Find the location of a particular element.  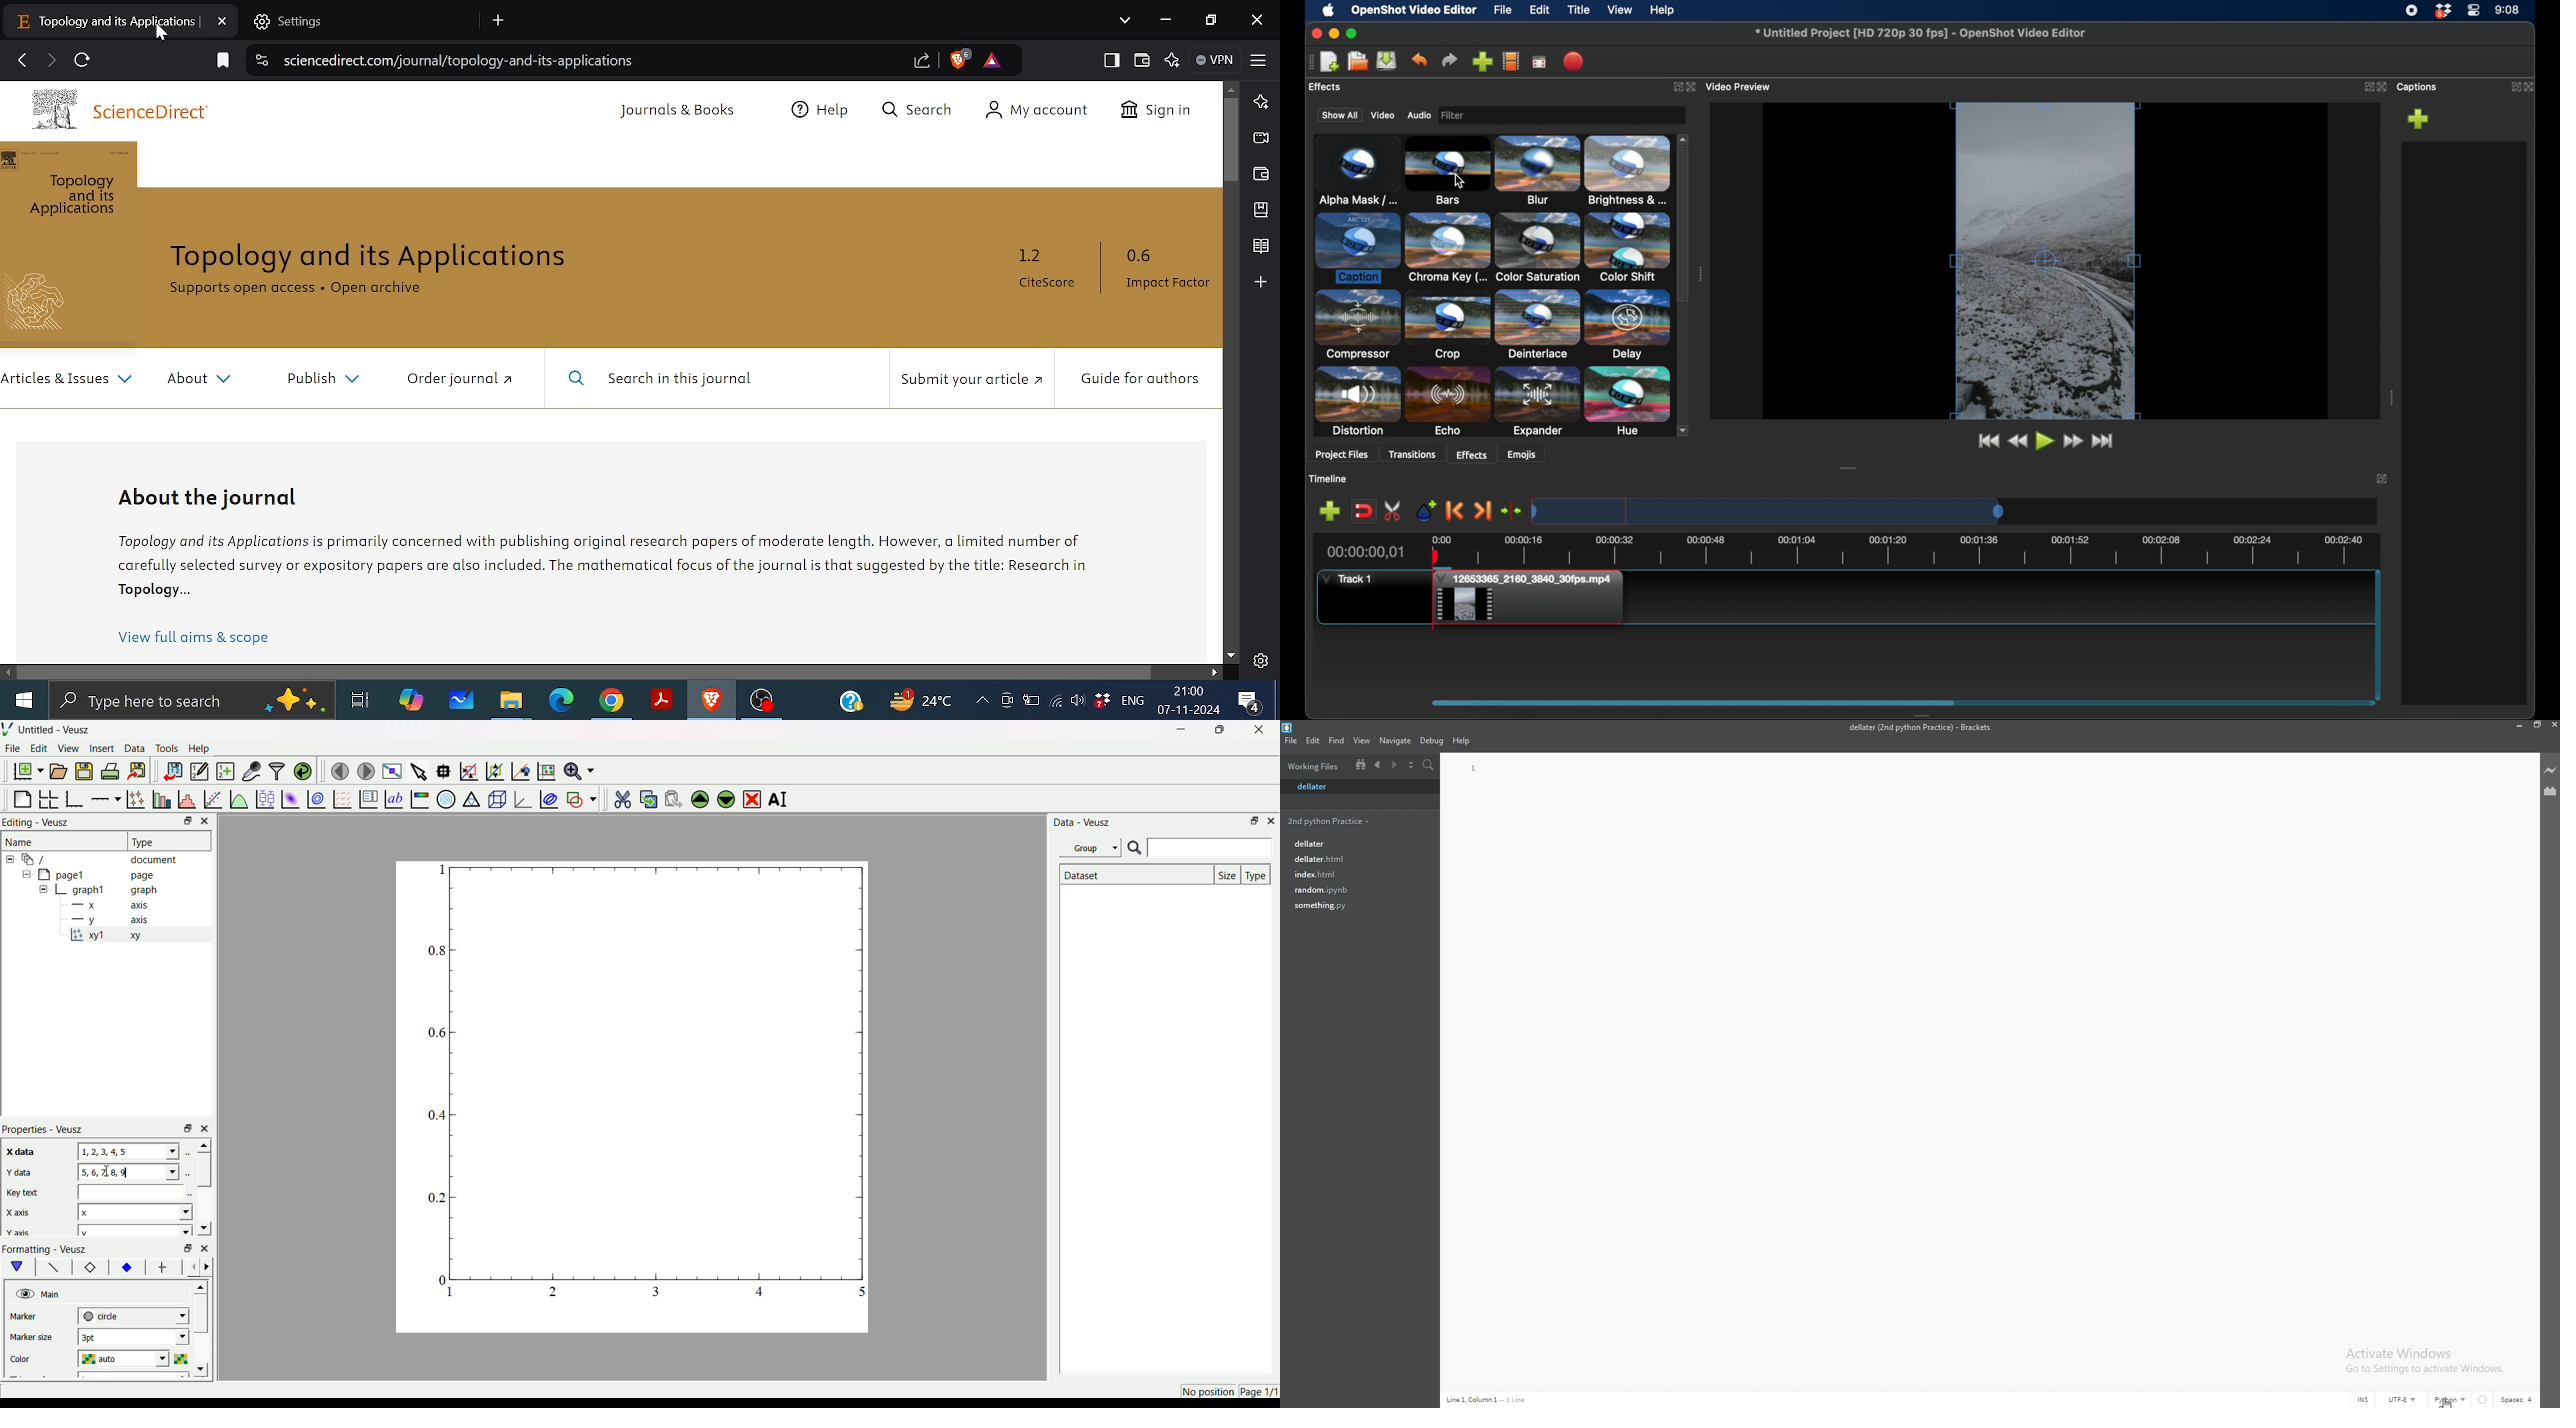

fast forward is located at coordinates (2104, 441).